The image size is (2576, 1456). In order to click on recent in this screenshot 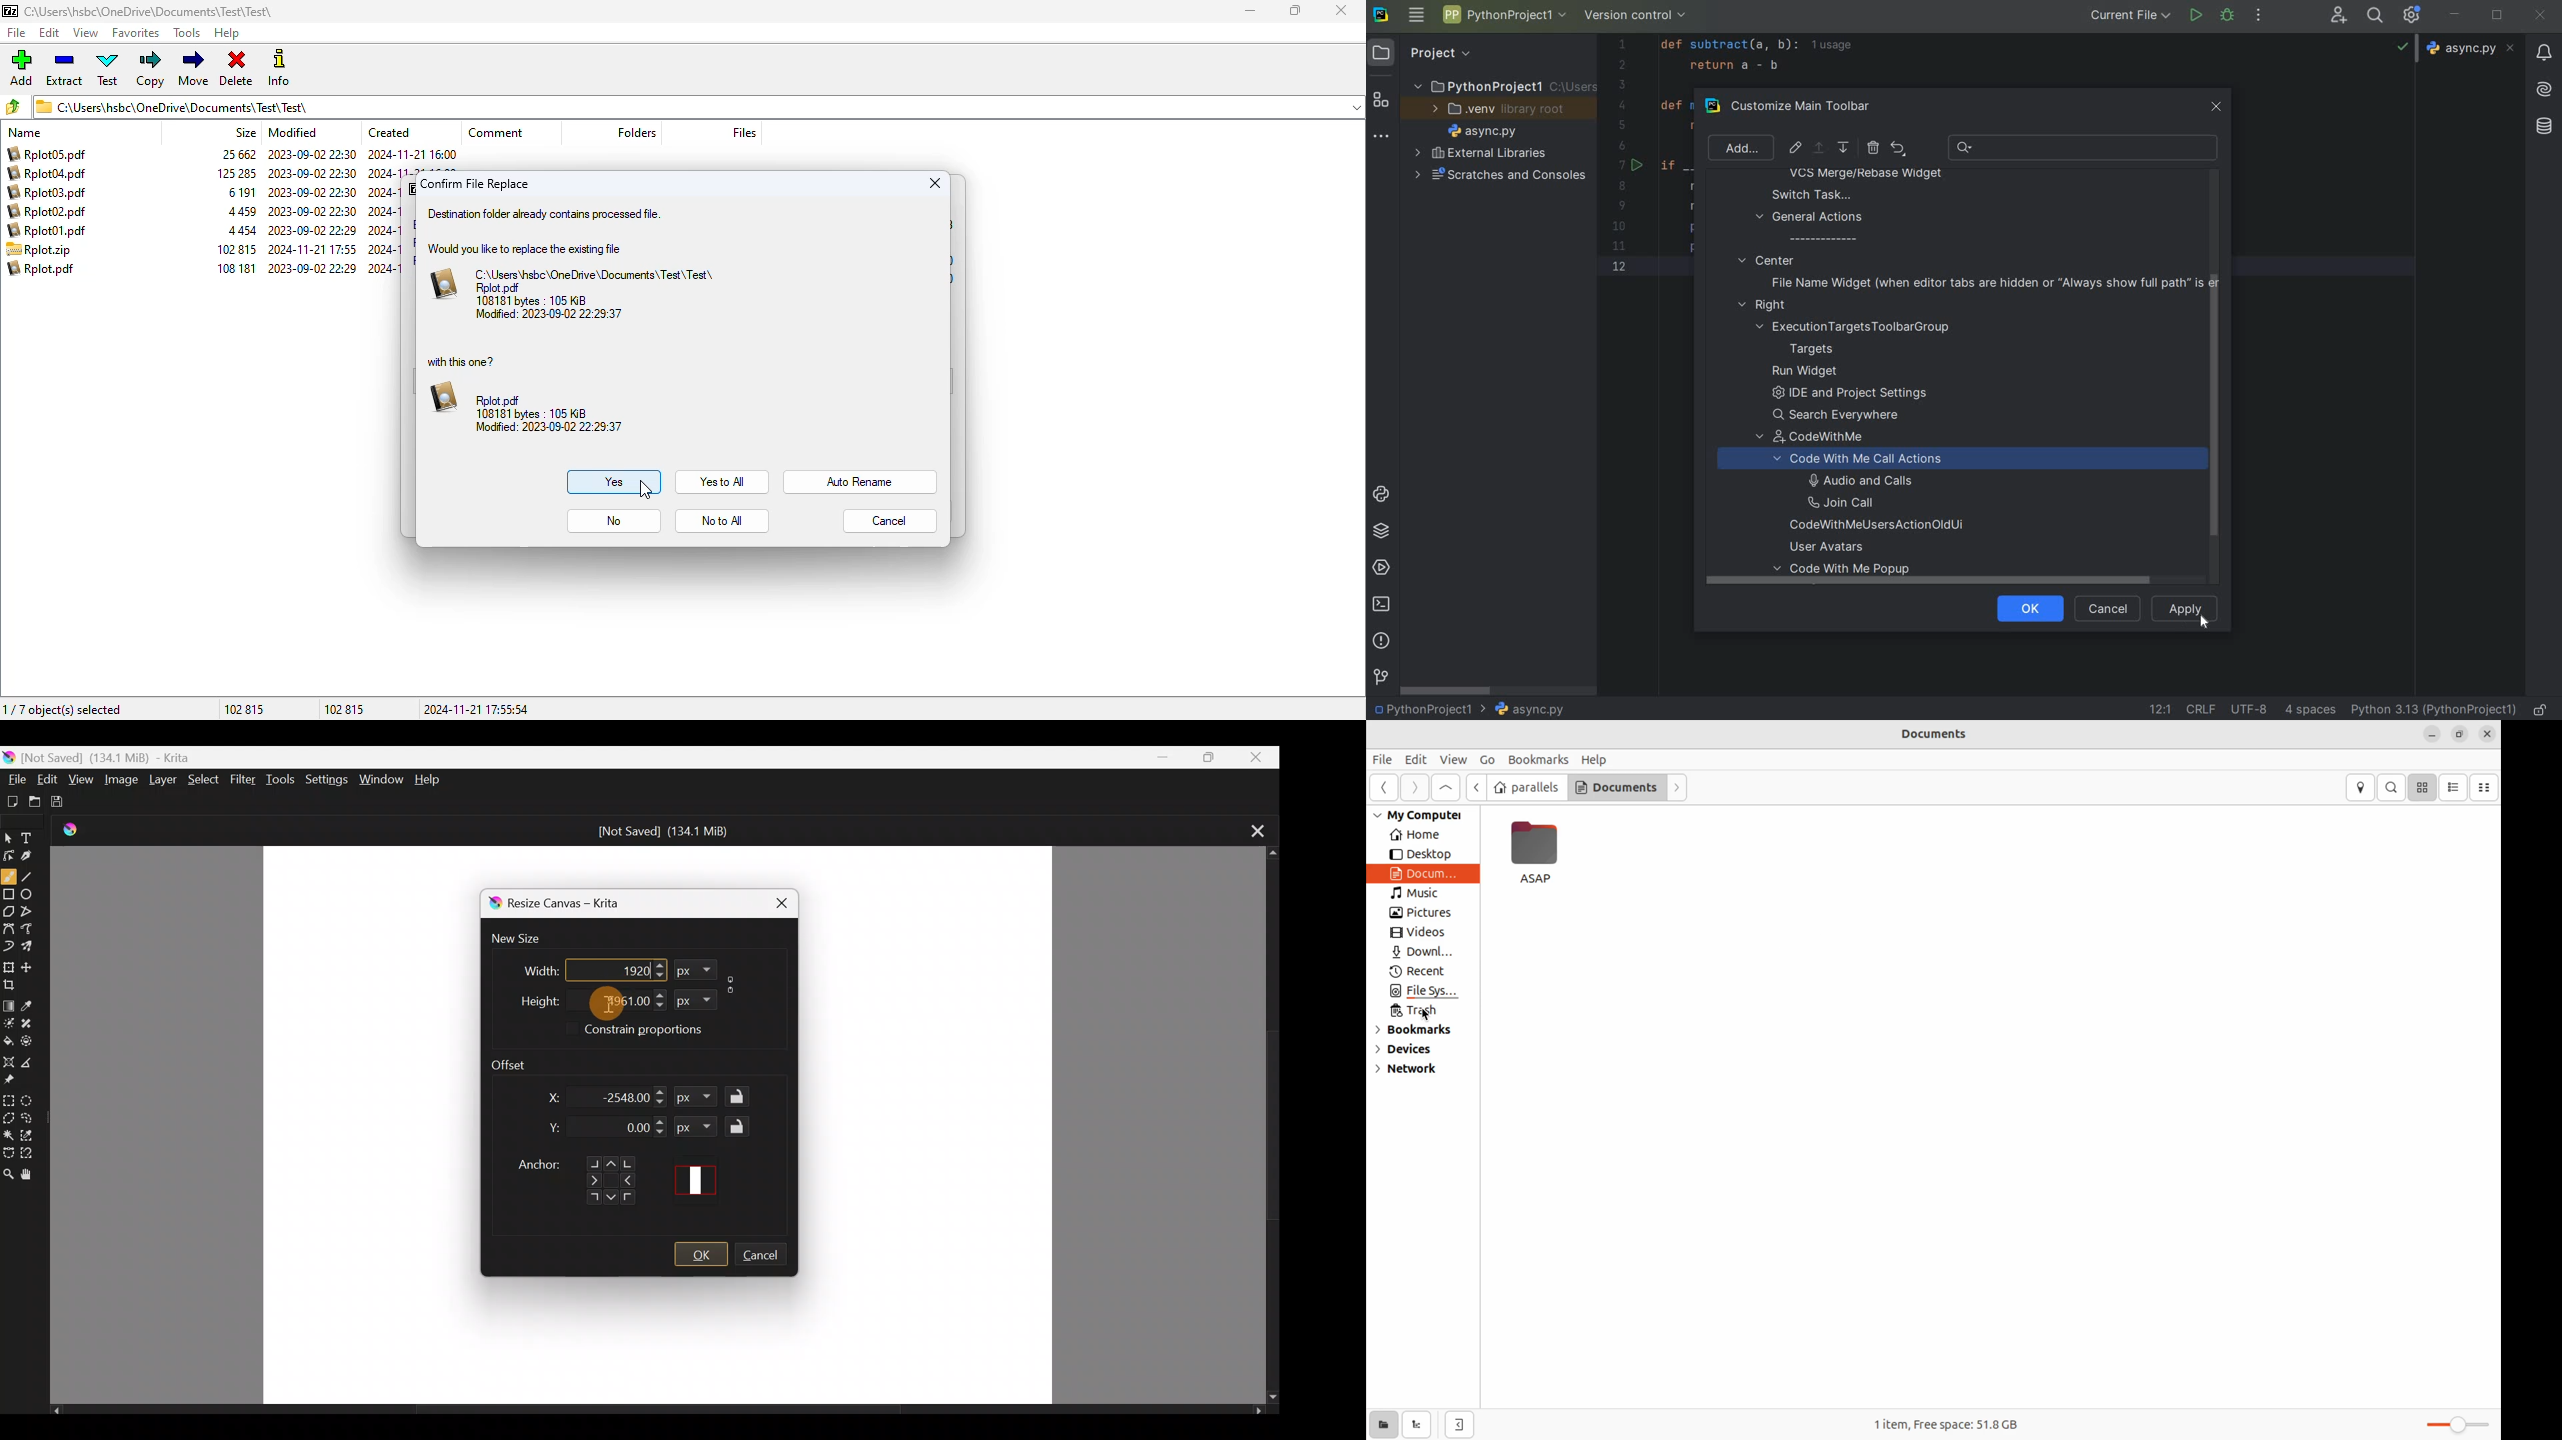, I will do `click(1422, 973)`.